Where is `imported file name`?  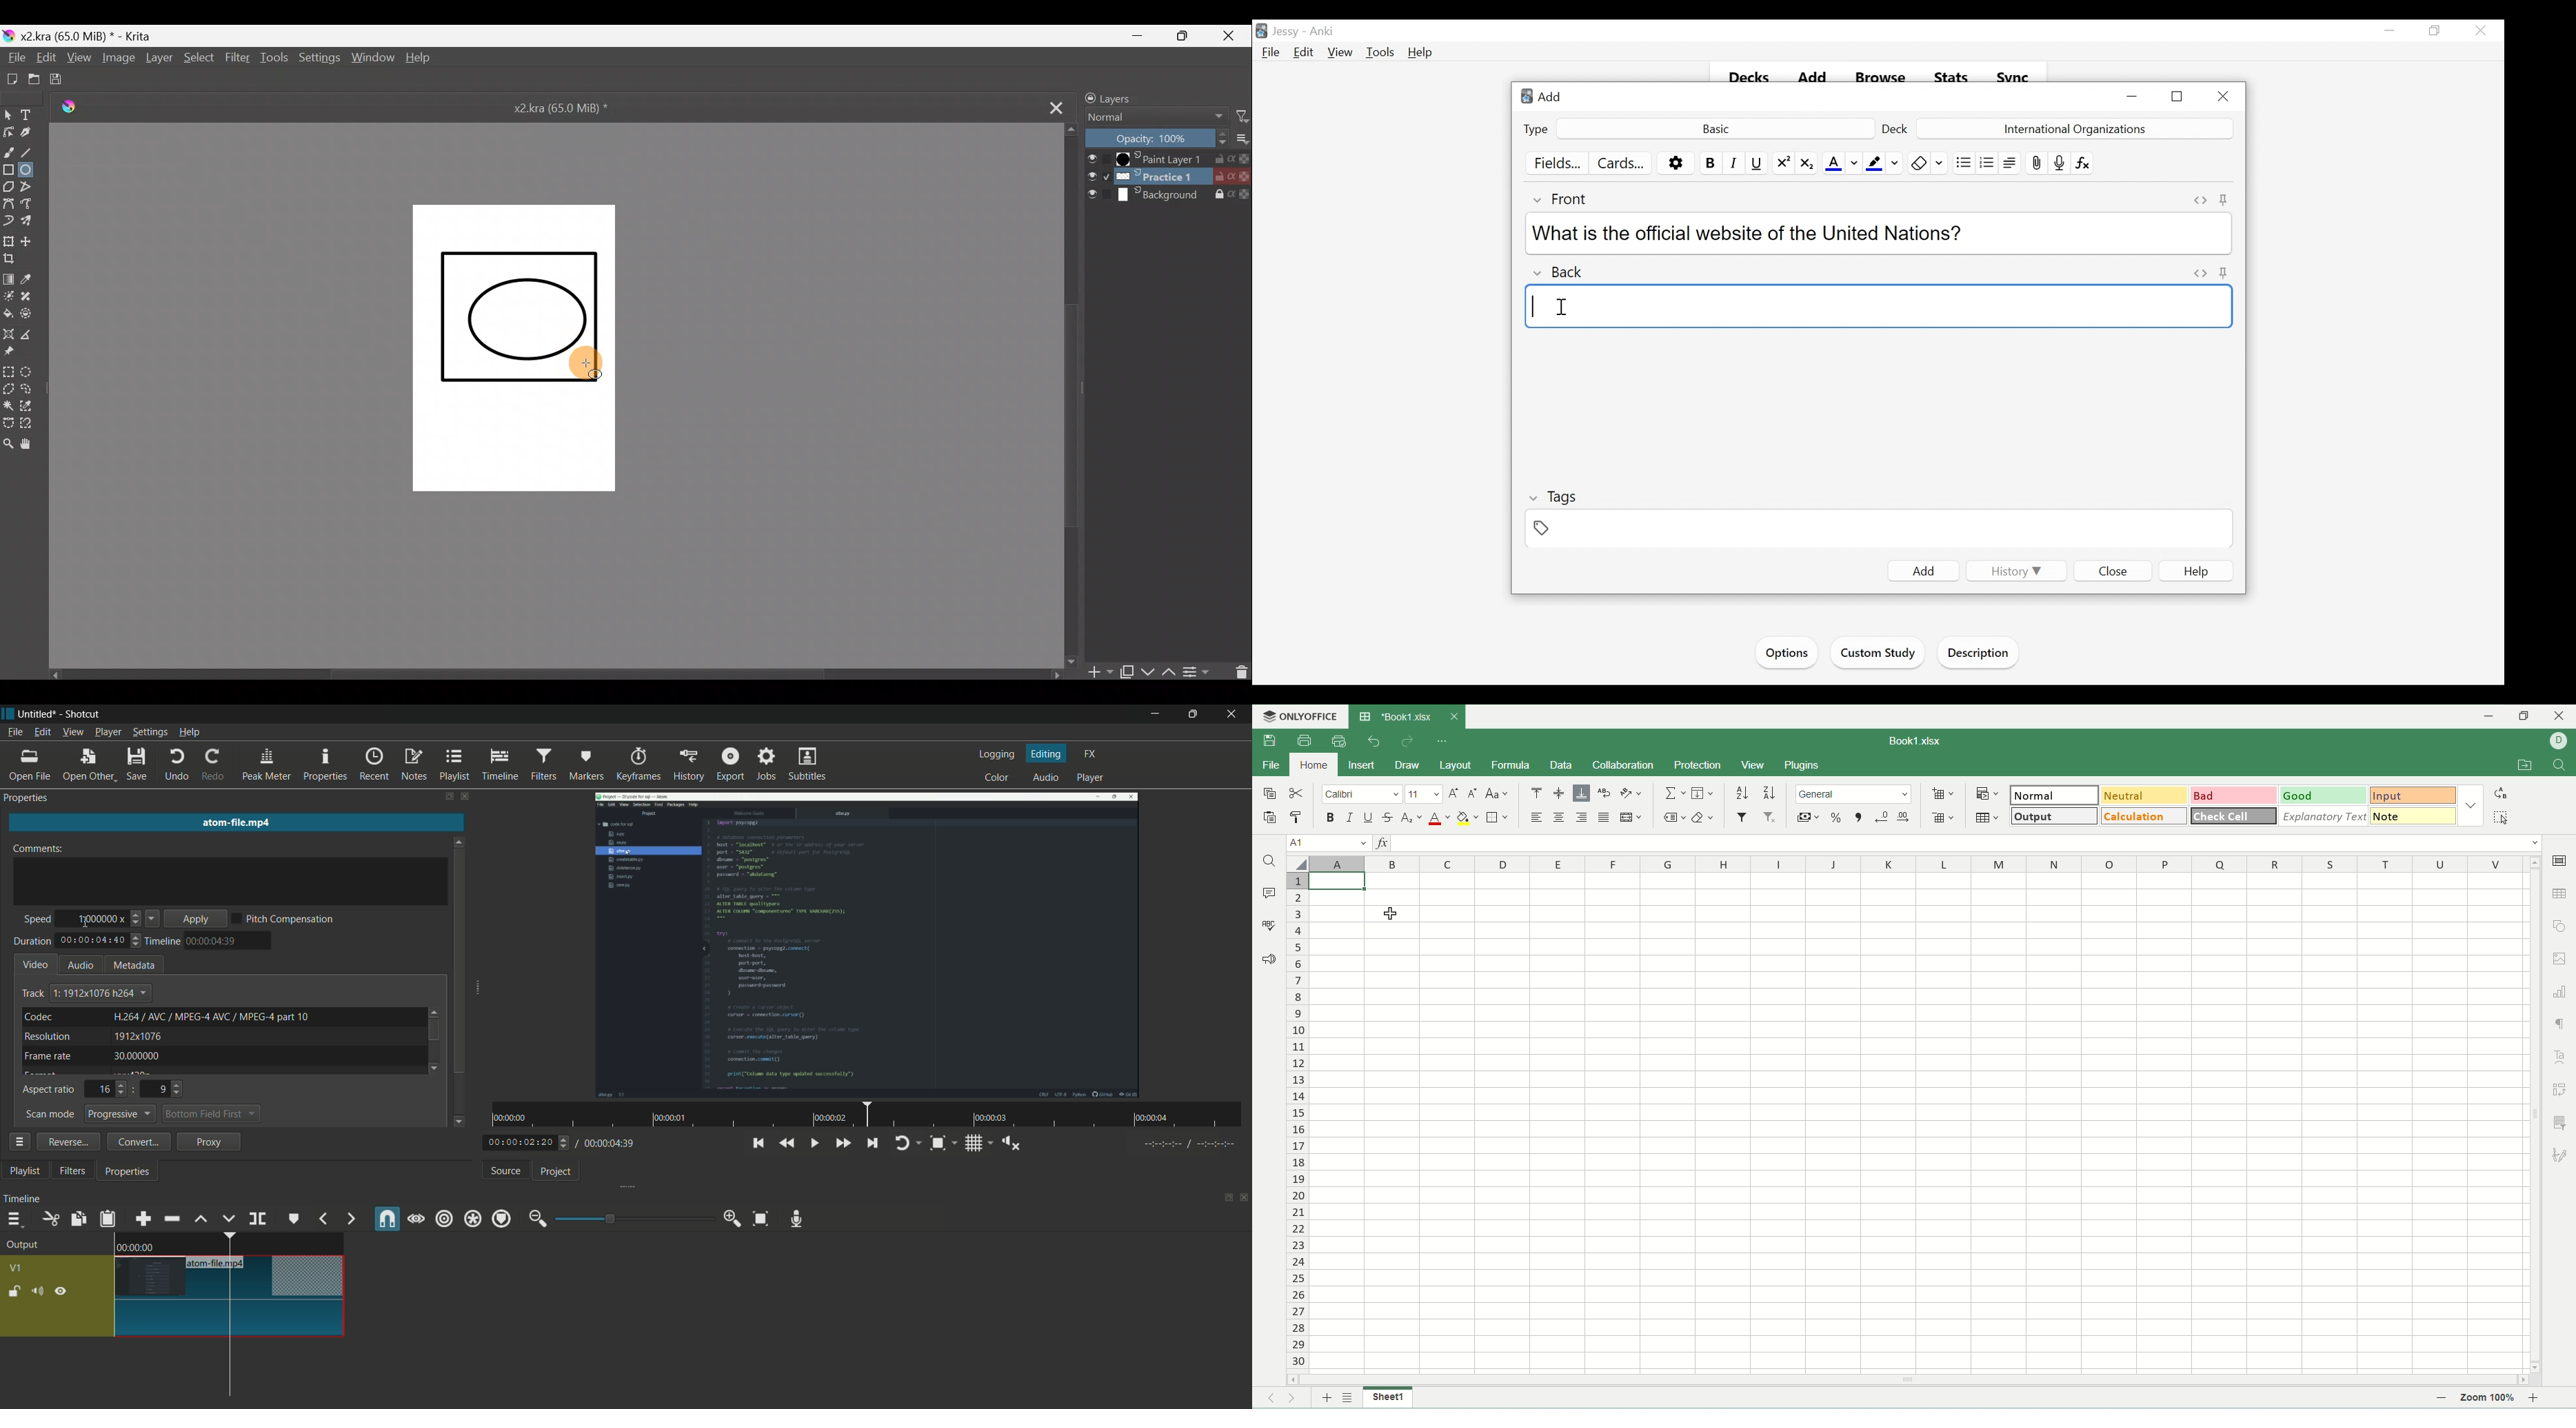 imported file name is located at coordinates (234, 821).